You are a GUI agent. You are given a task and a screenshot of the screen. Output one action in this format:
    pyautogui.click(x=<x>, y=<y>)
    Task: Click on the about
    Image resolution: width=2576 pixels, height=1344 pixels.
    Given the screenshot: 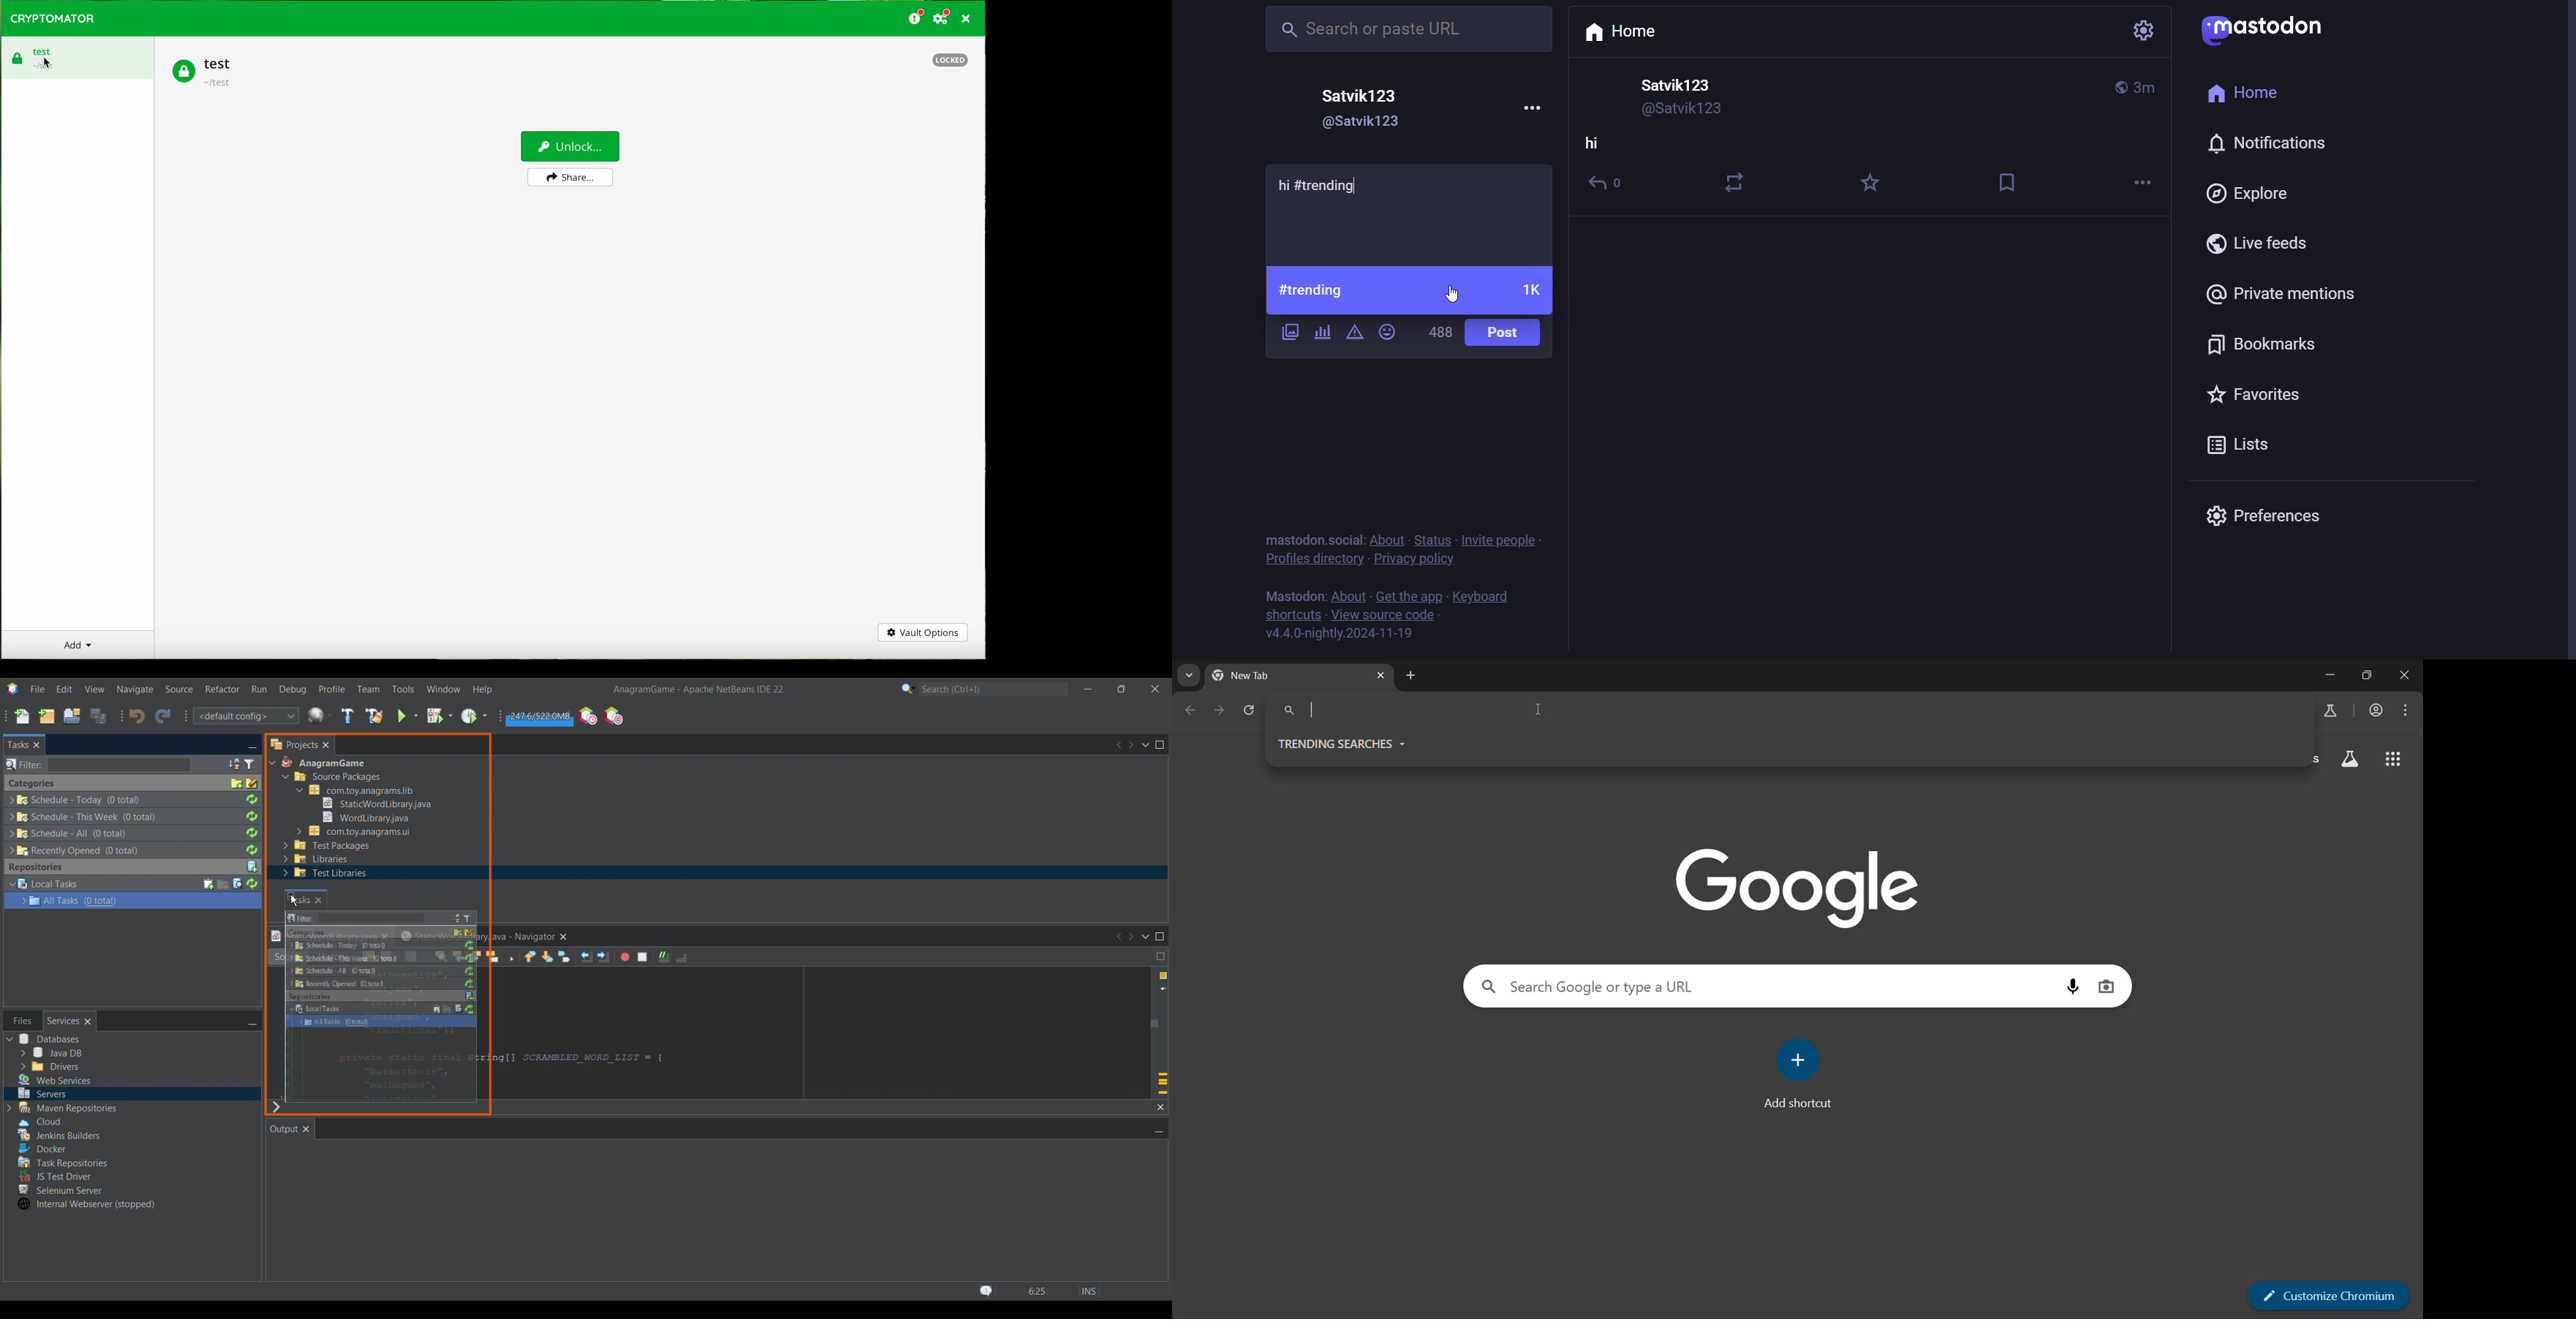 What is the action you would take?
    pyautogui.click(x=1386, y=540)
    